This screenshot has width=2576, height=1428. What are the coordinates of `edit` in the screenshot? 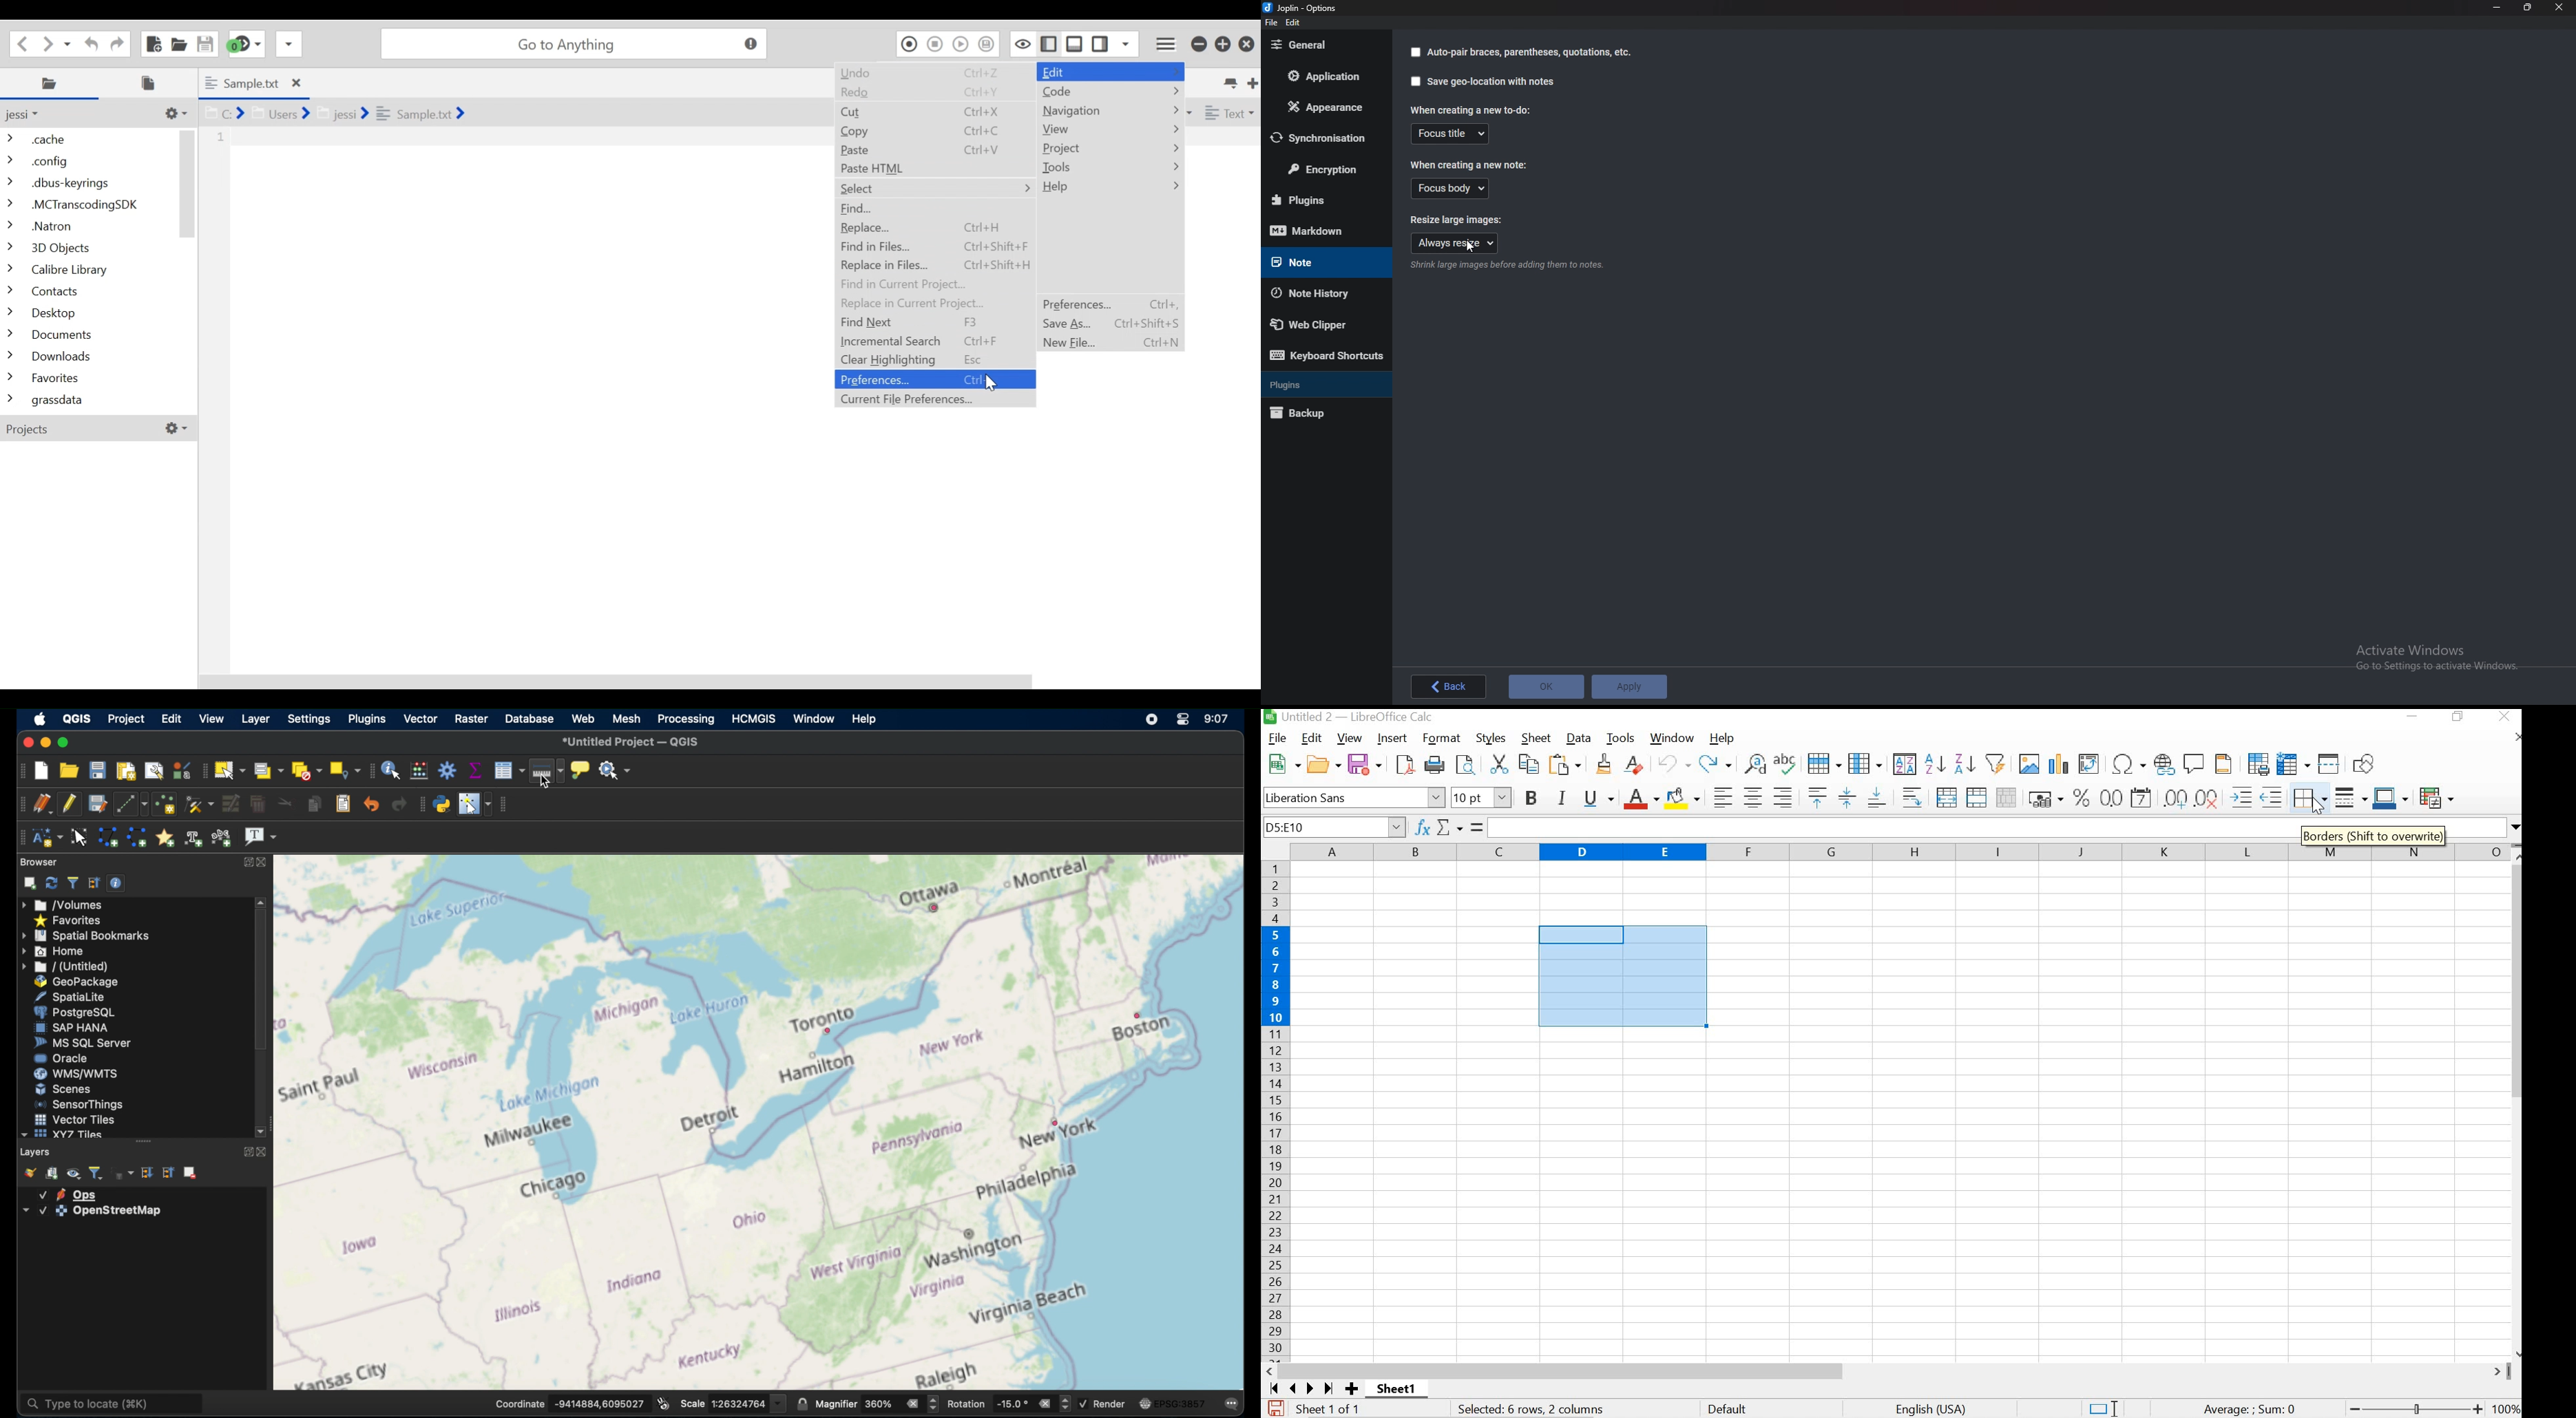 It's located at (1292, 23).